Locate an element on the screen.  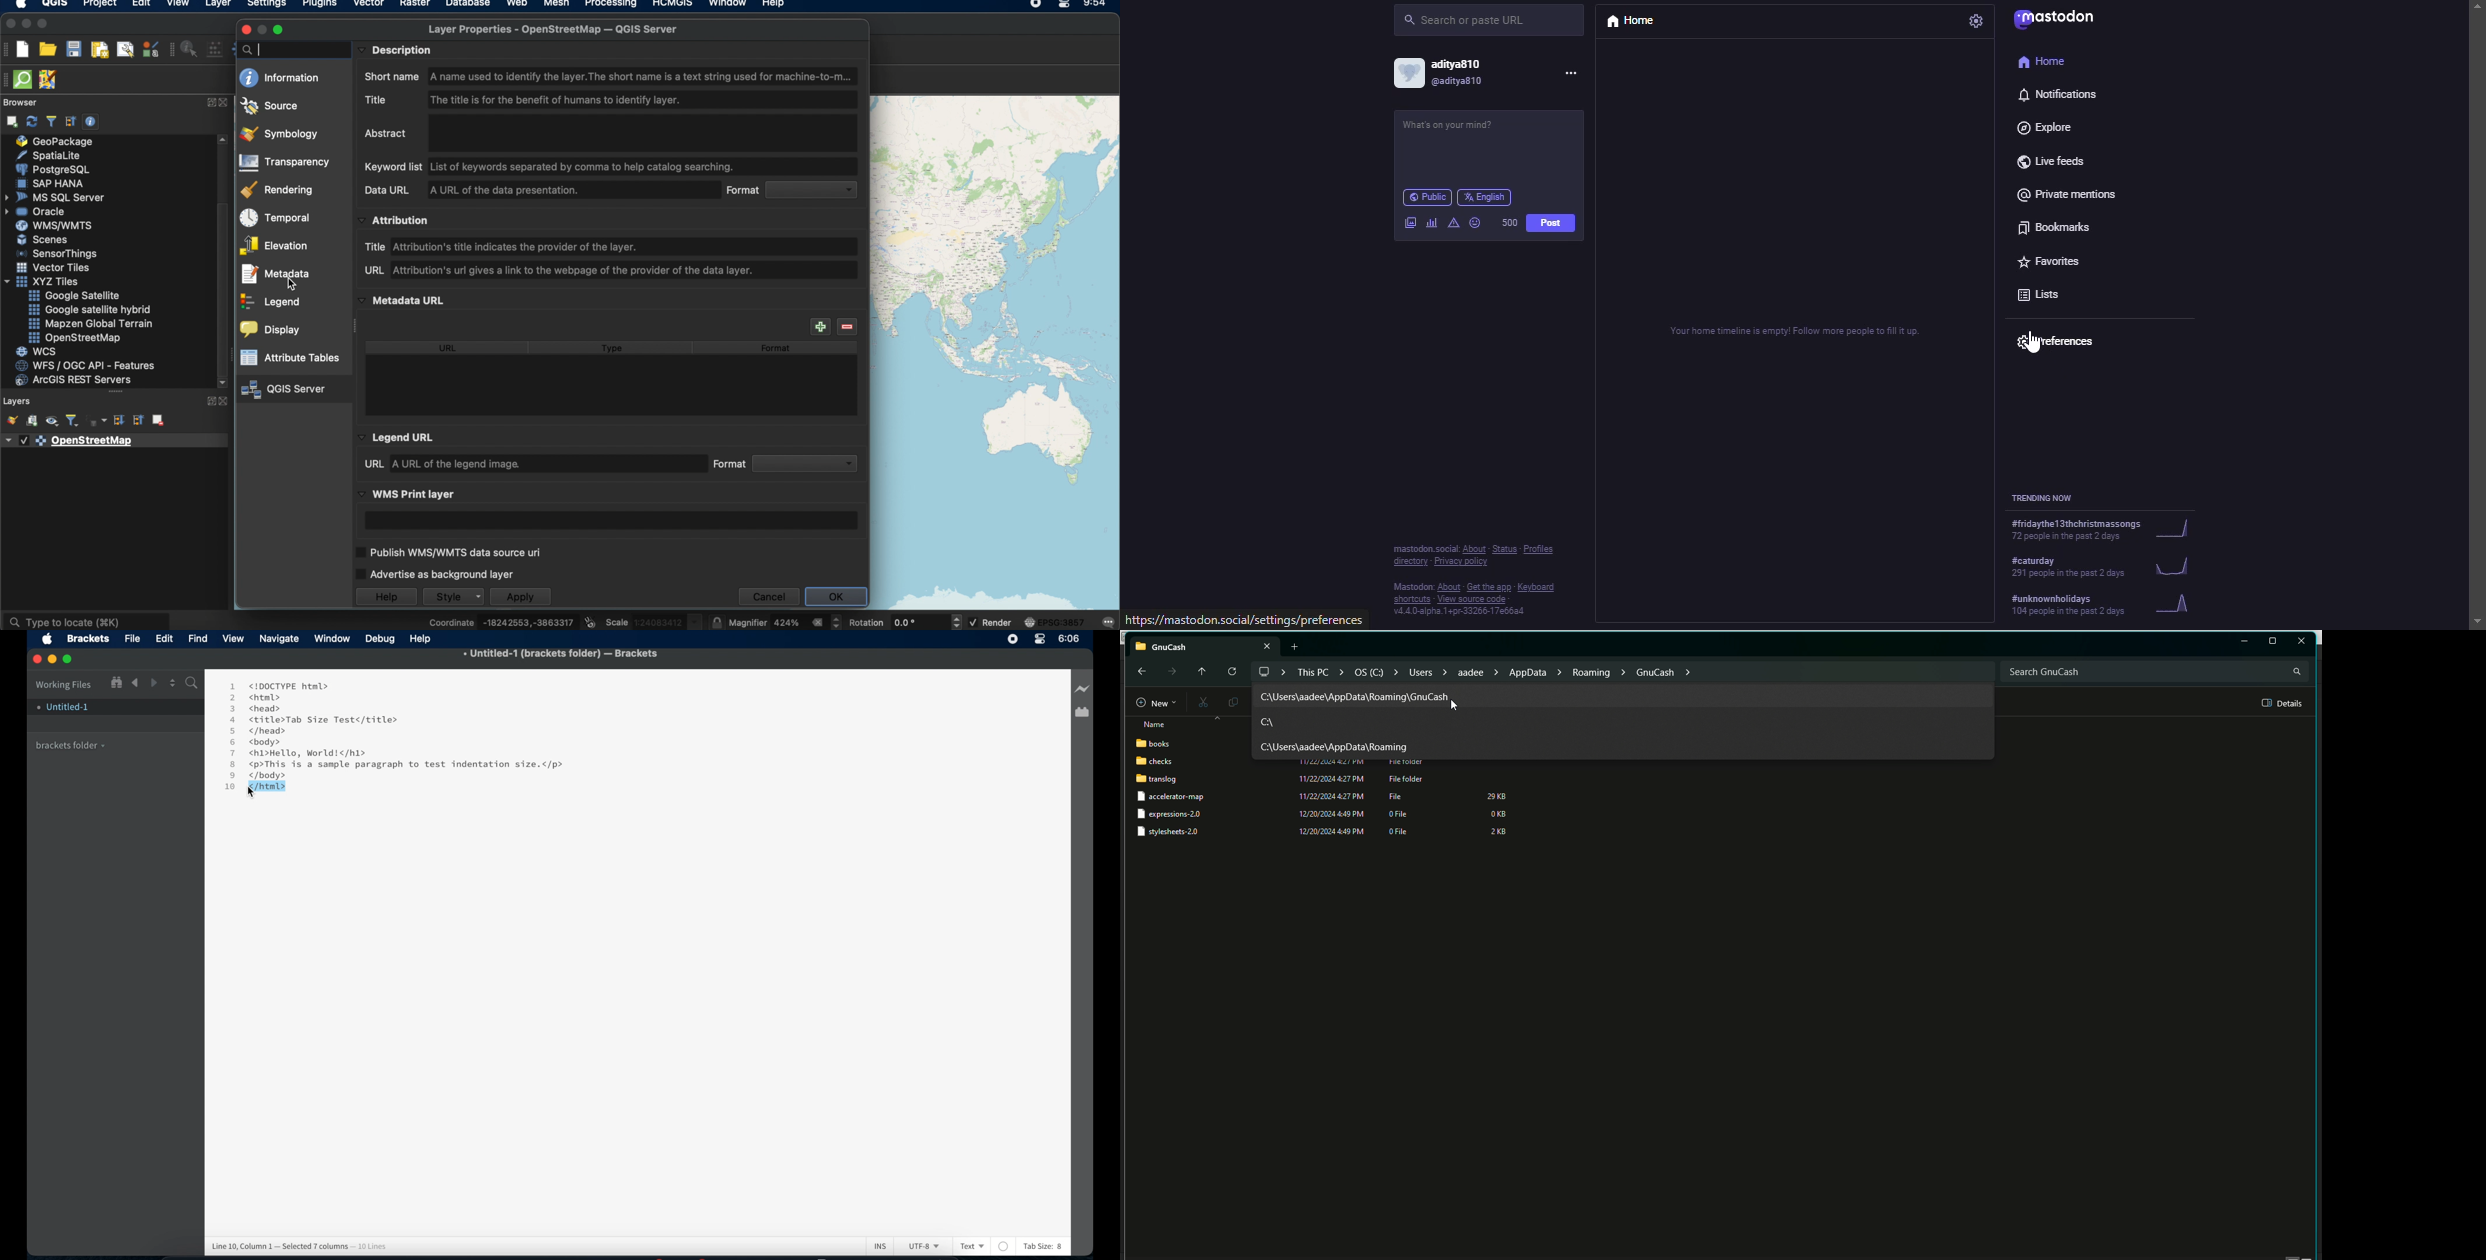
cursor is located at coordinates (252, 793).